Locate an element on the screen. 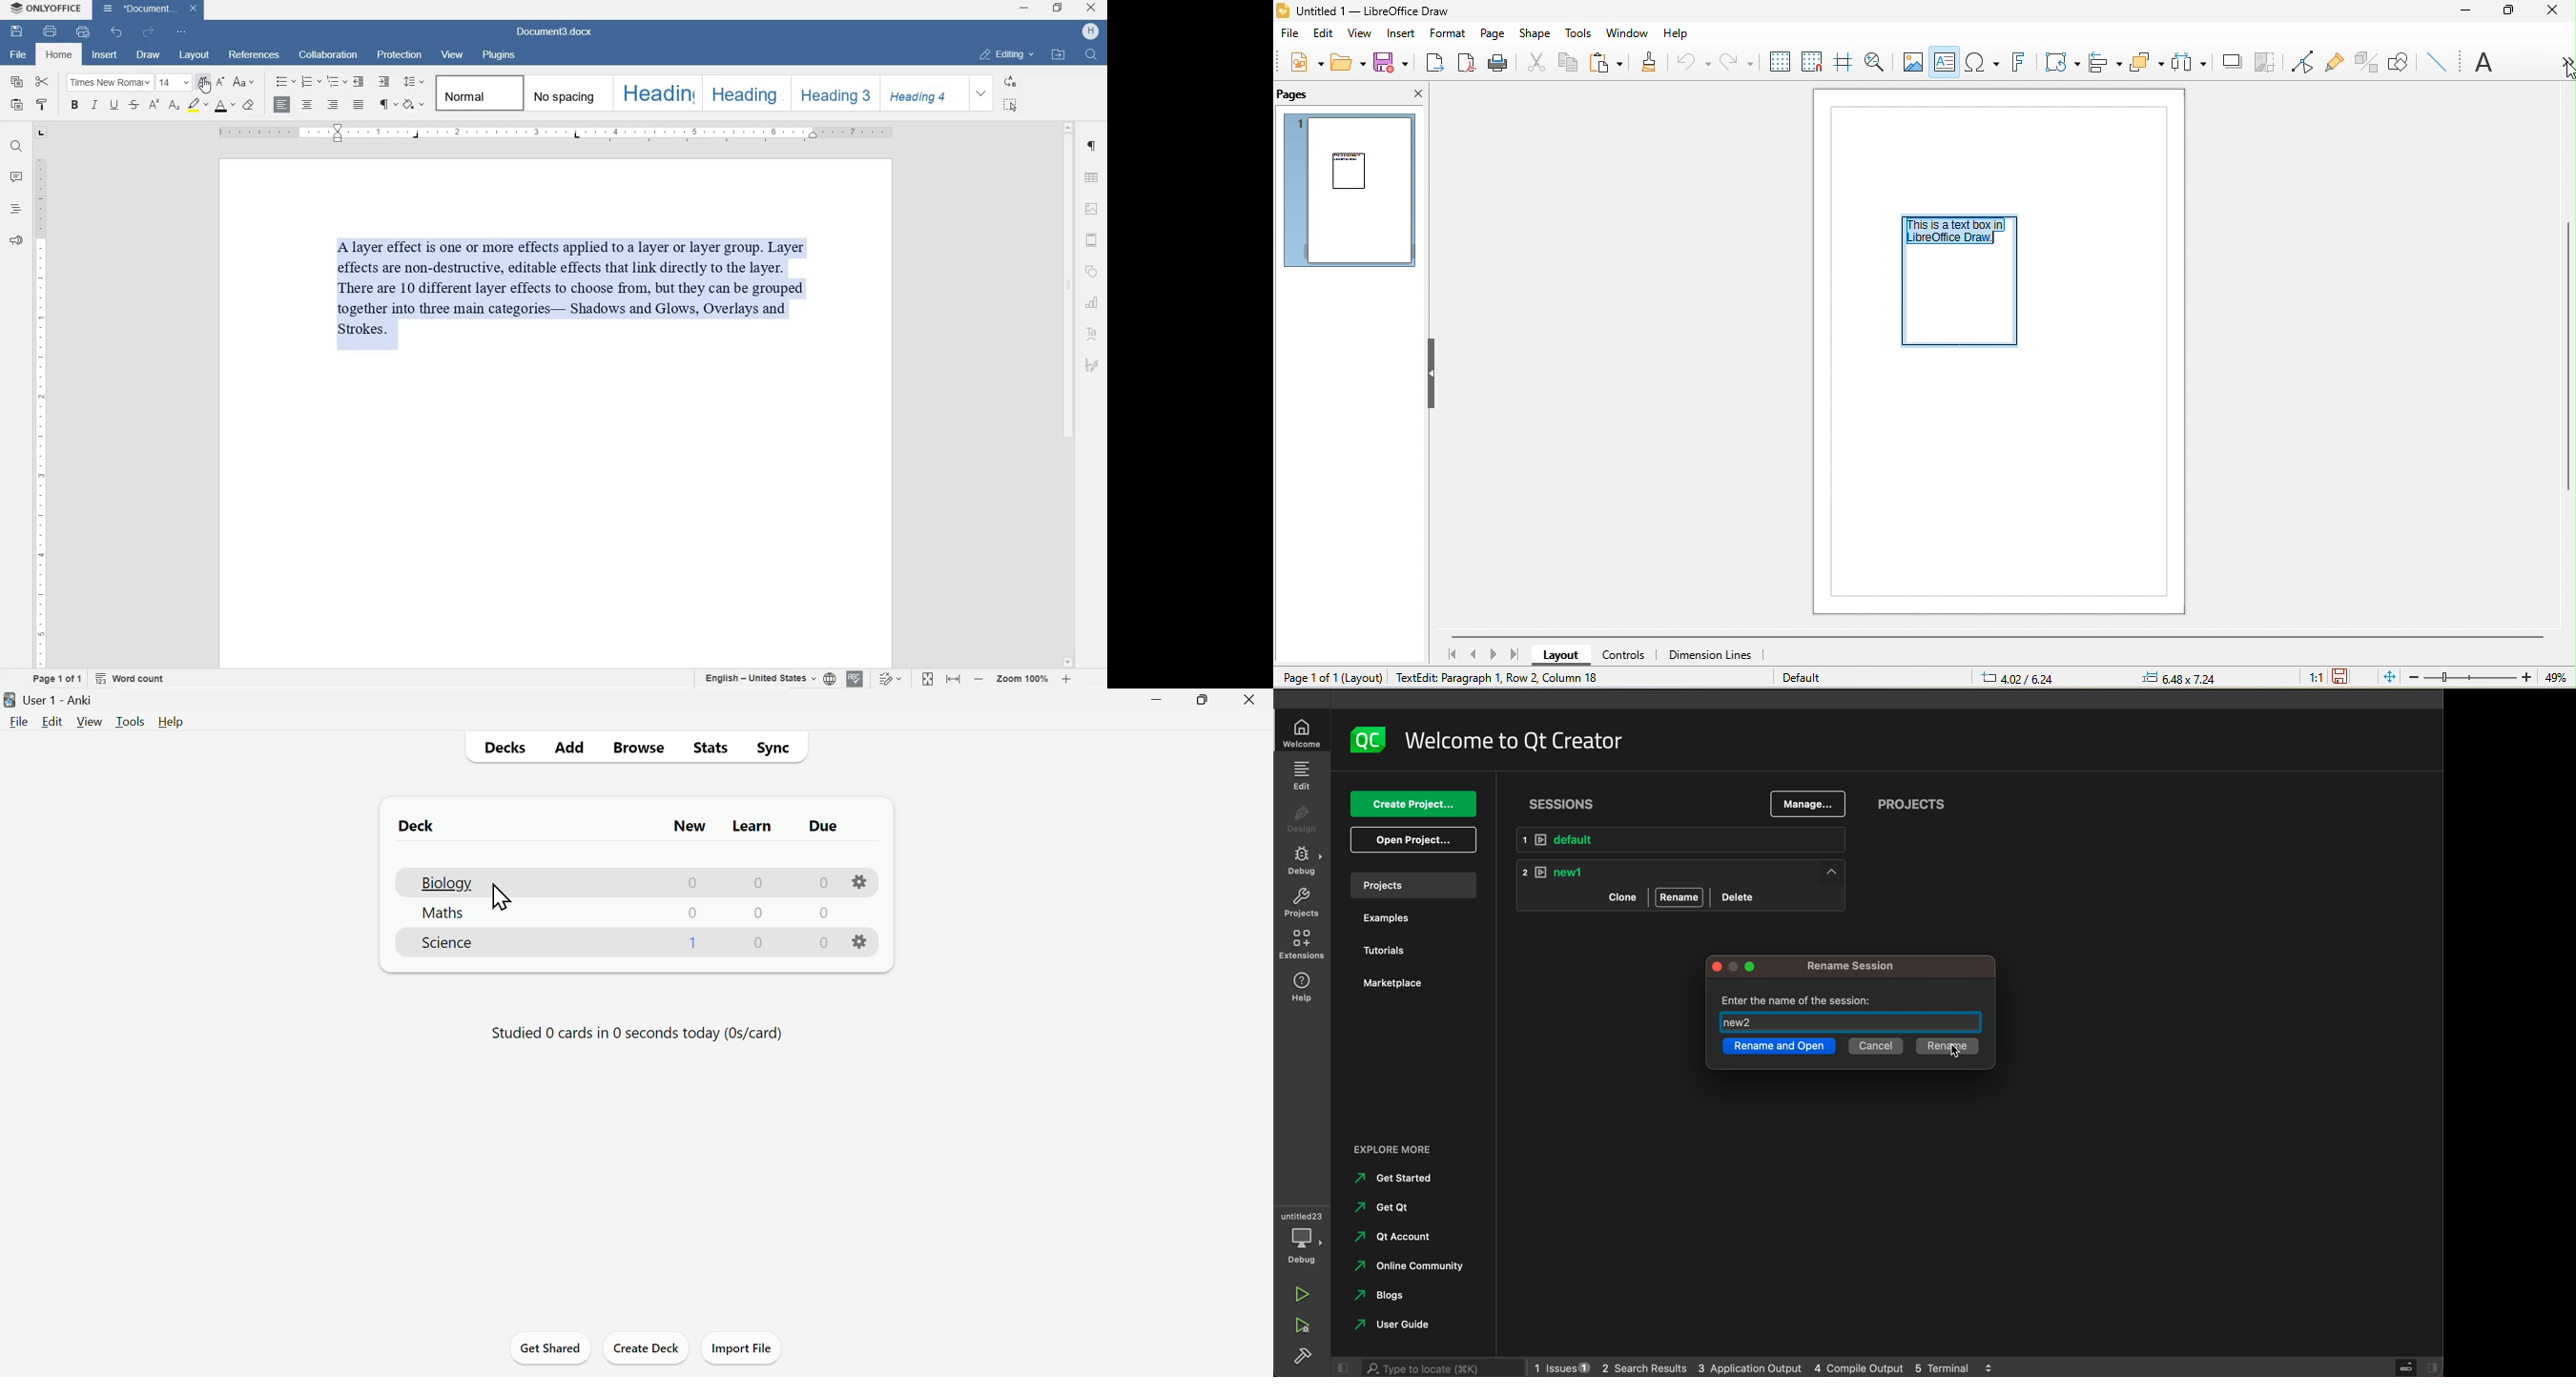 Image resolution: width=2576 pixels, height=1400 pixels. redo is located at coordinates (149, 33).